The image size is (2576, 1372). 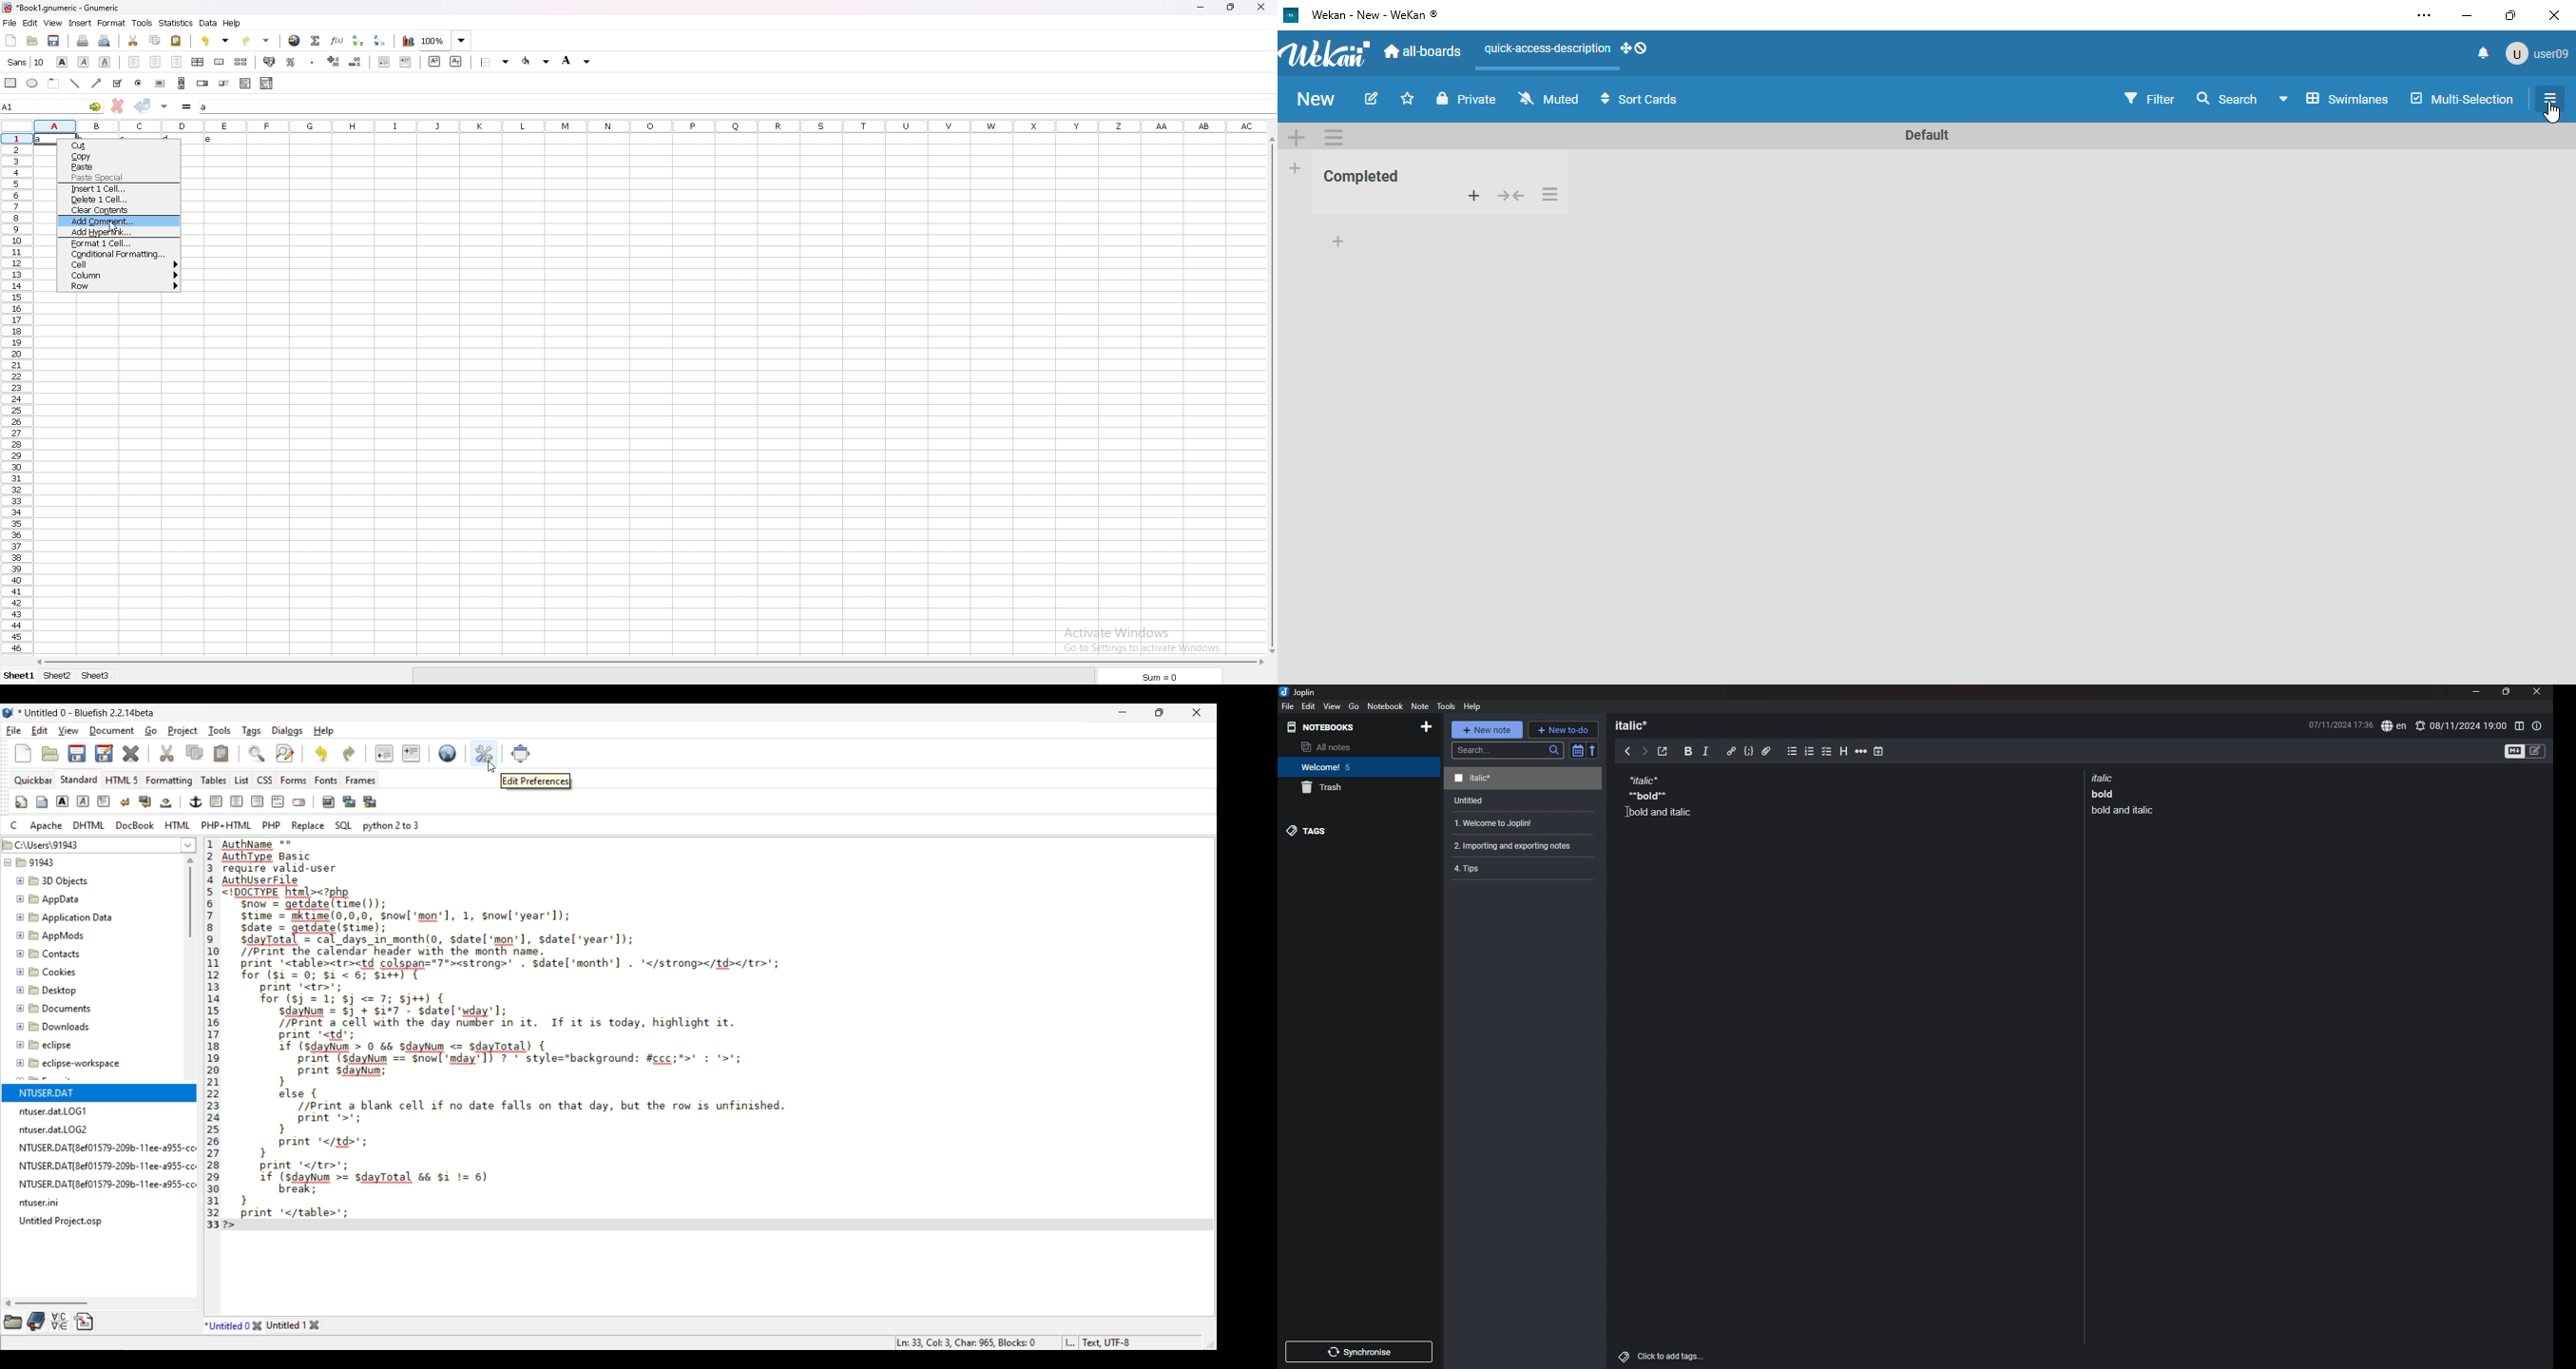 What do you see at coordinates (119, 166) in the screenshot?
I see `paste` at bounding box center [119, 166].